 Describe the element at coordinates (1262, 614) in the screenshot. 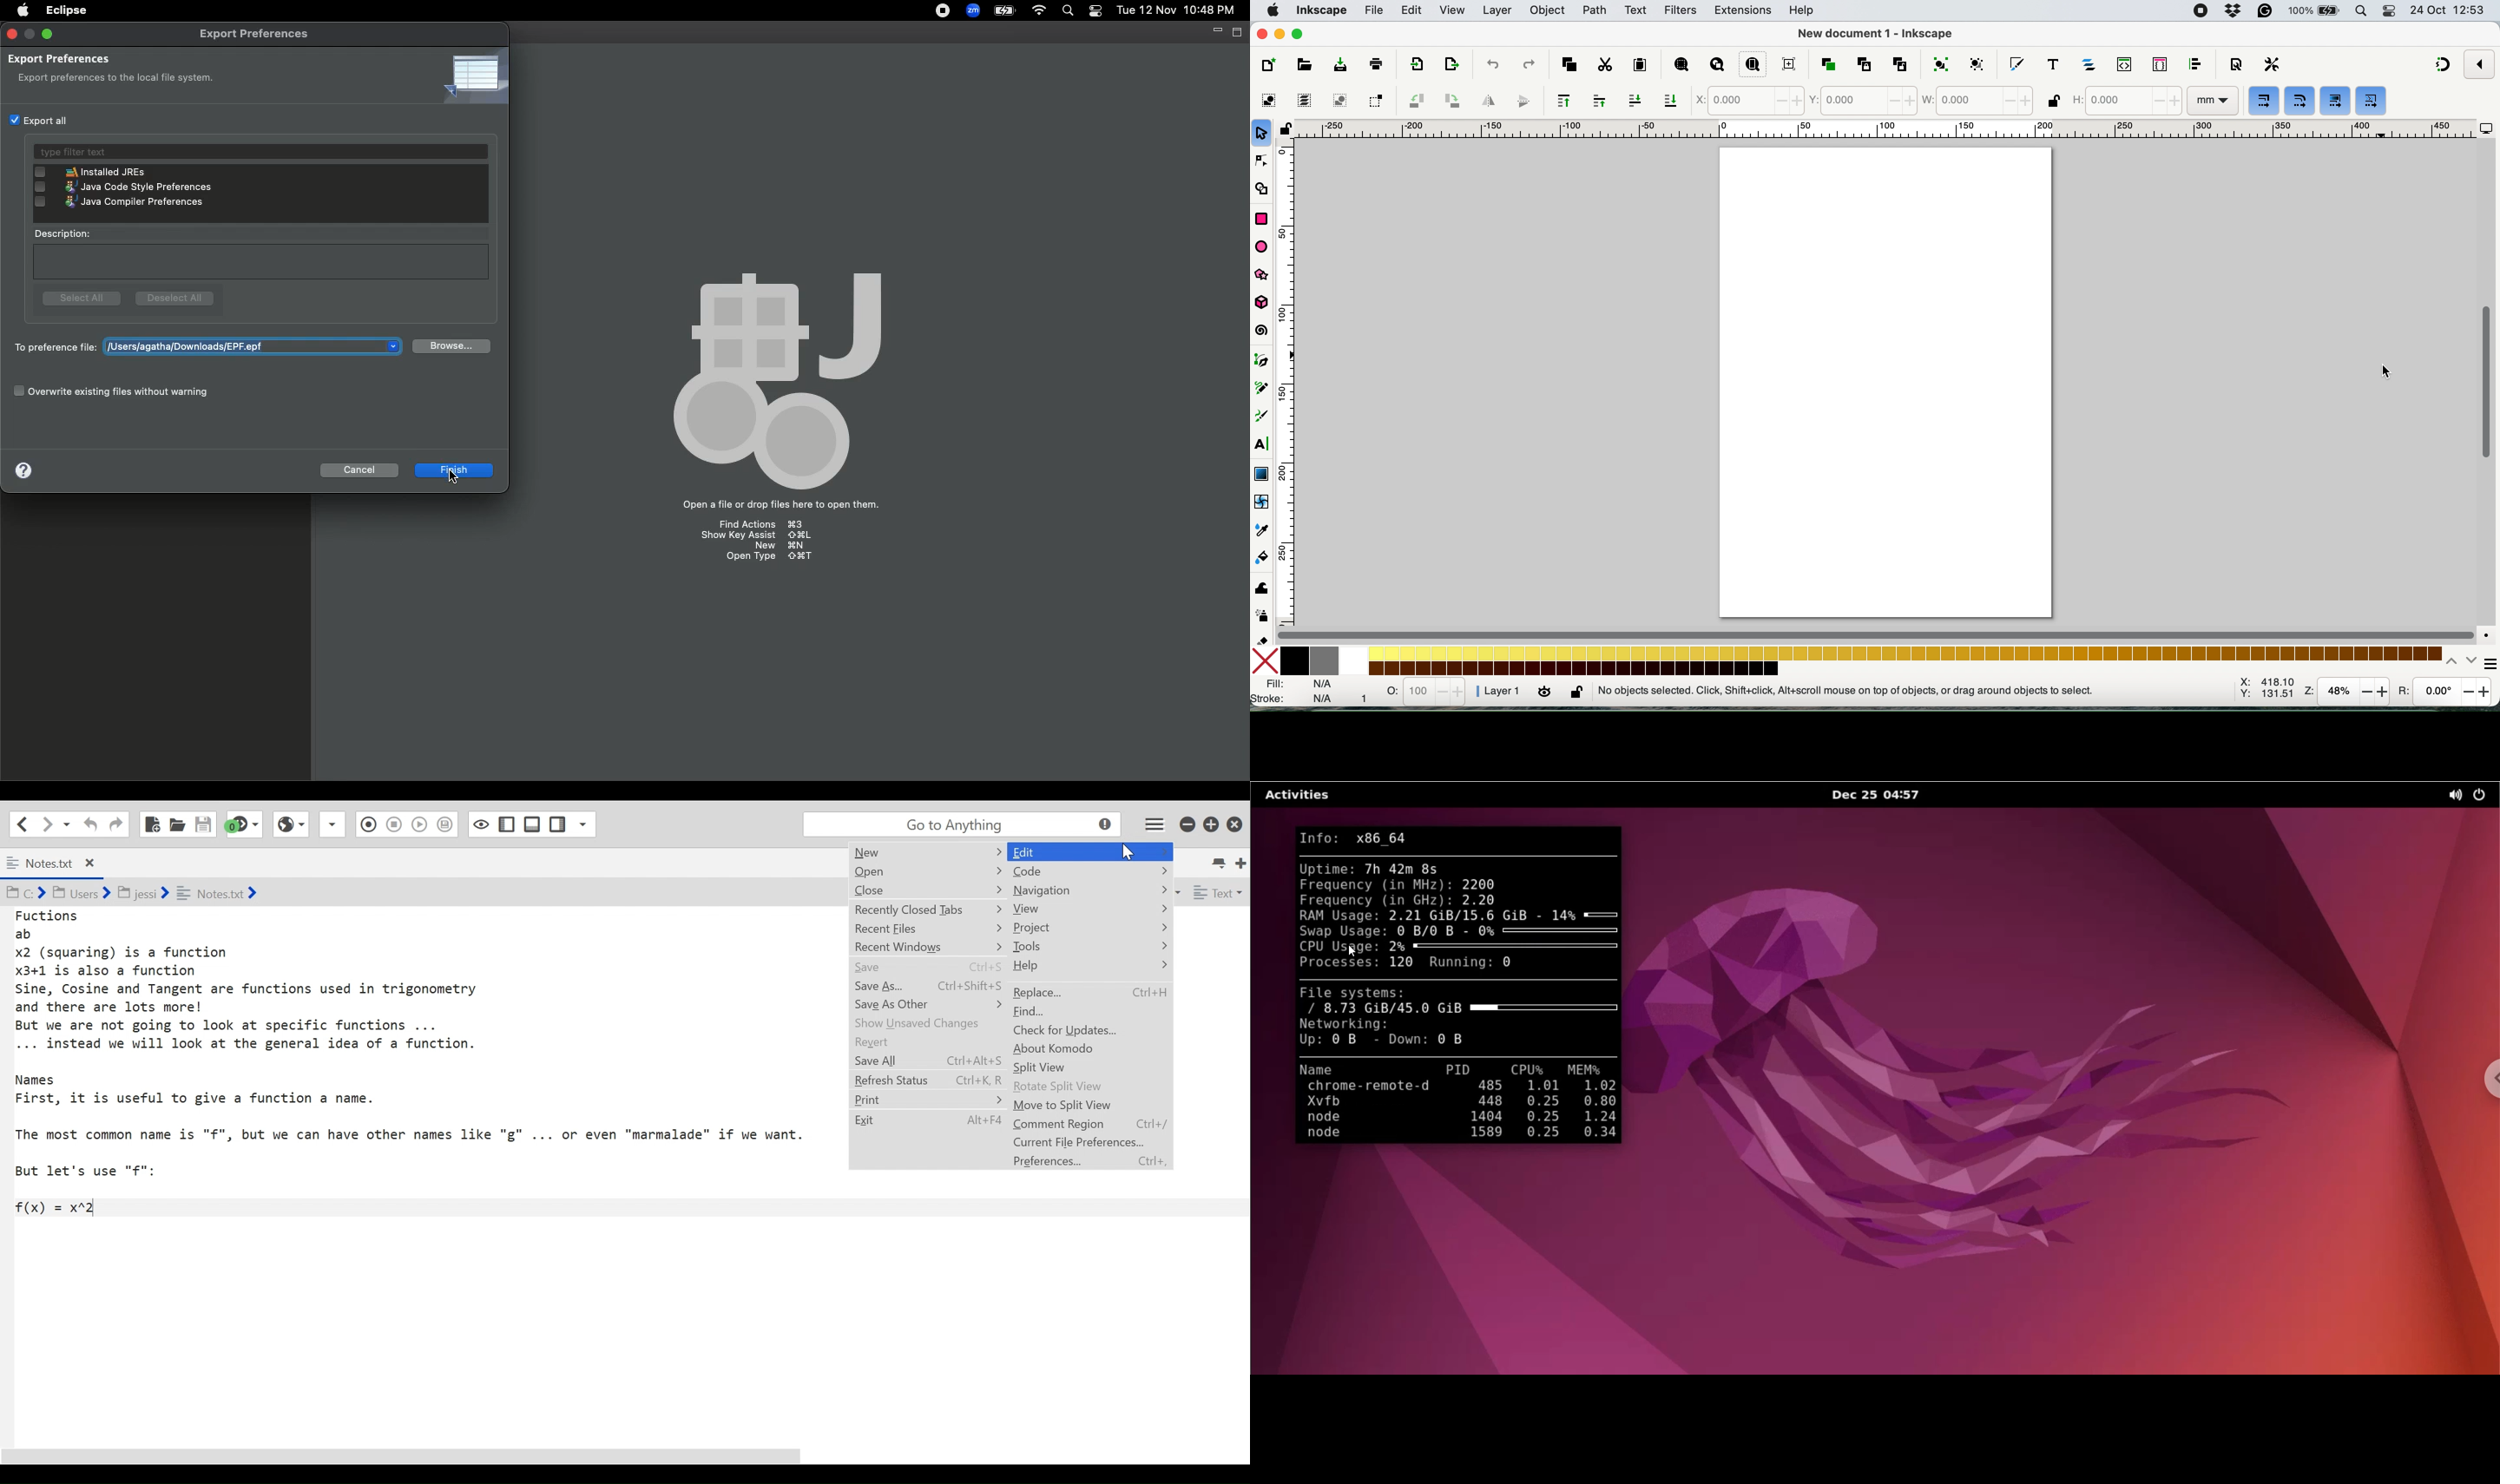

I see `spray tool` at that location.